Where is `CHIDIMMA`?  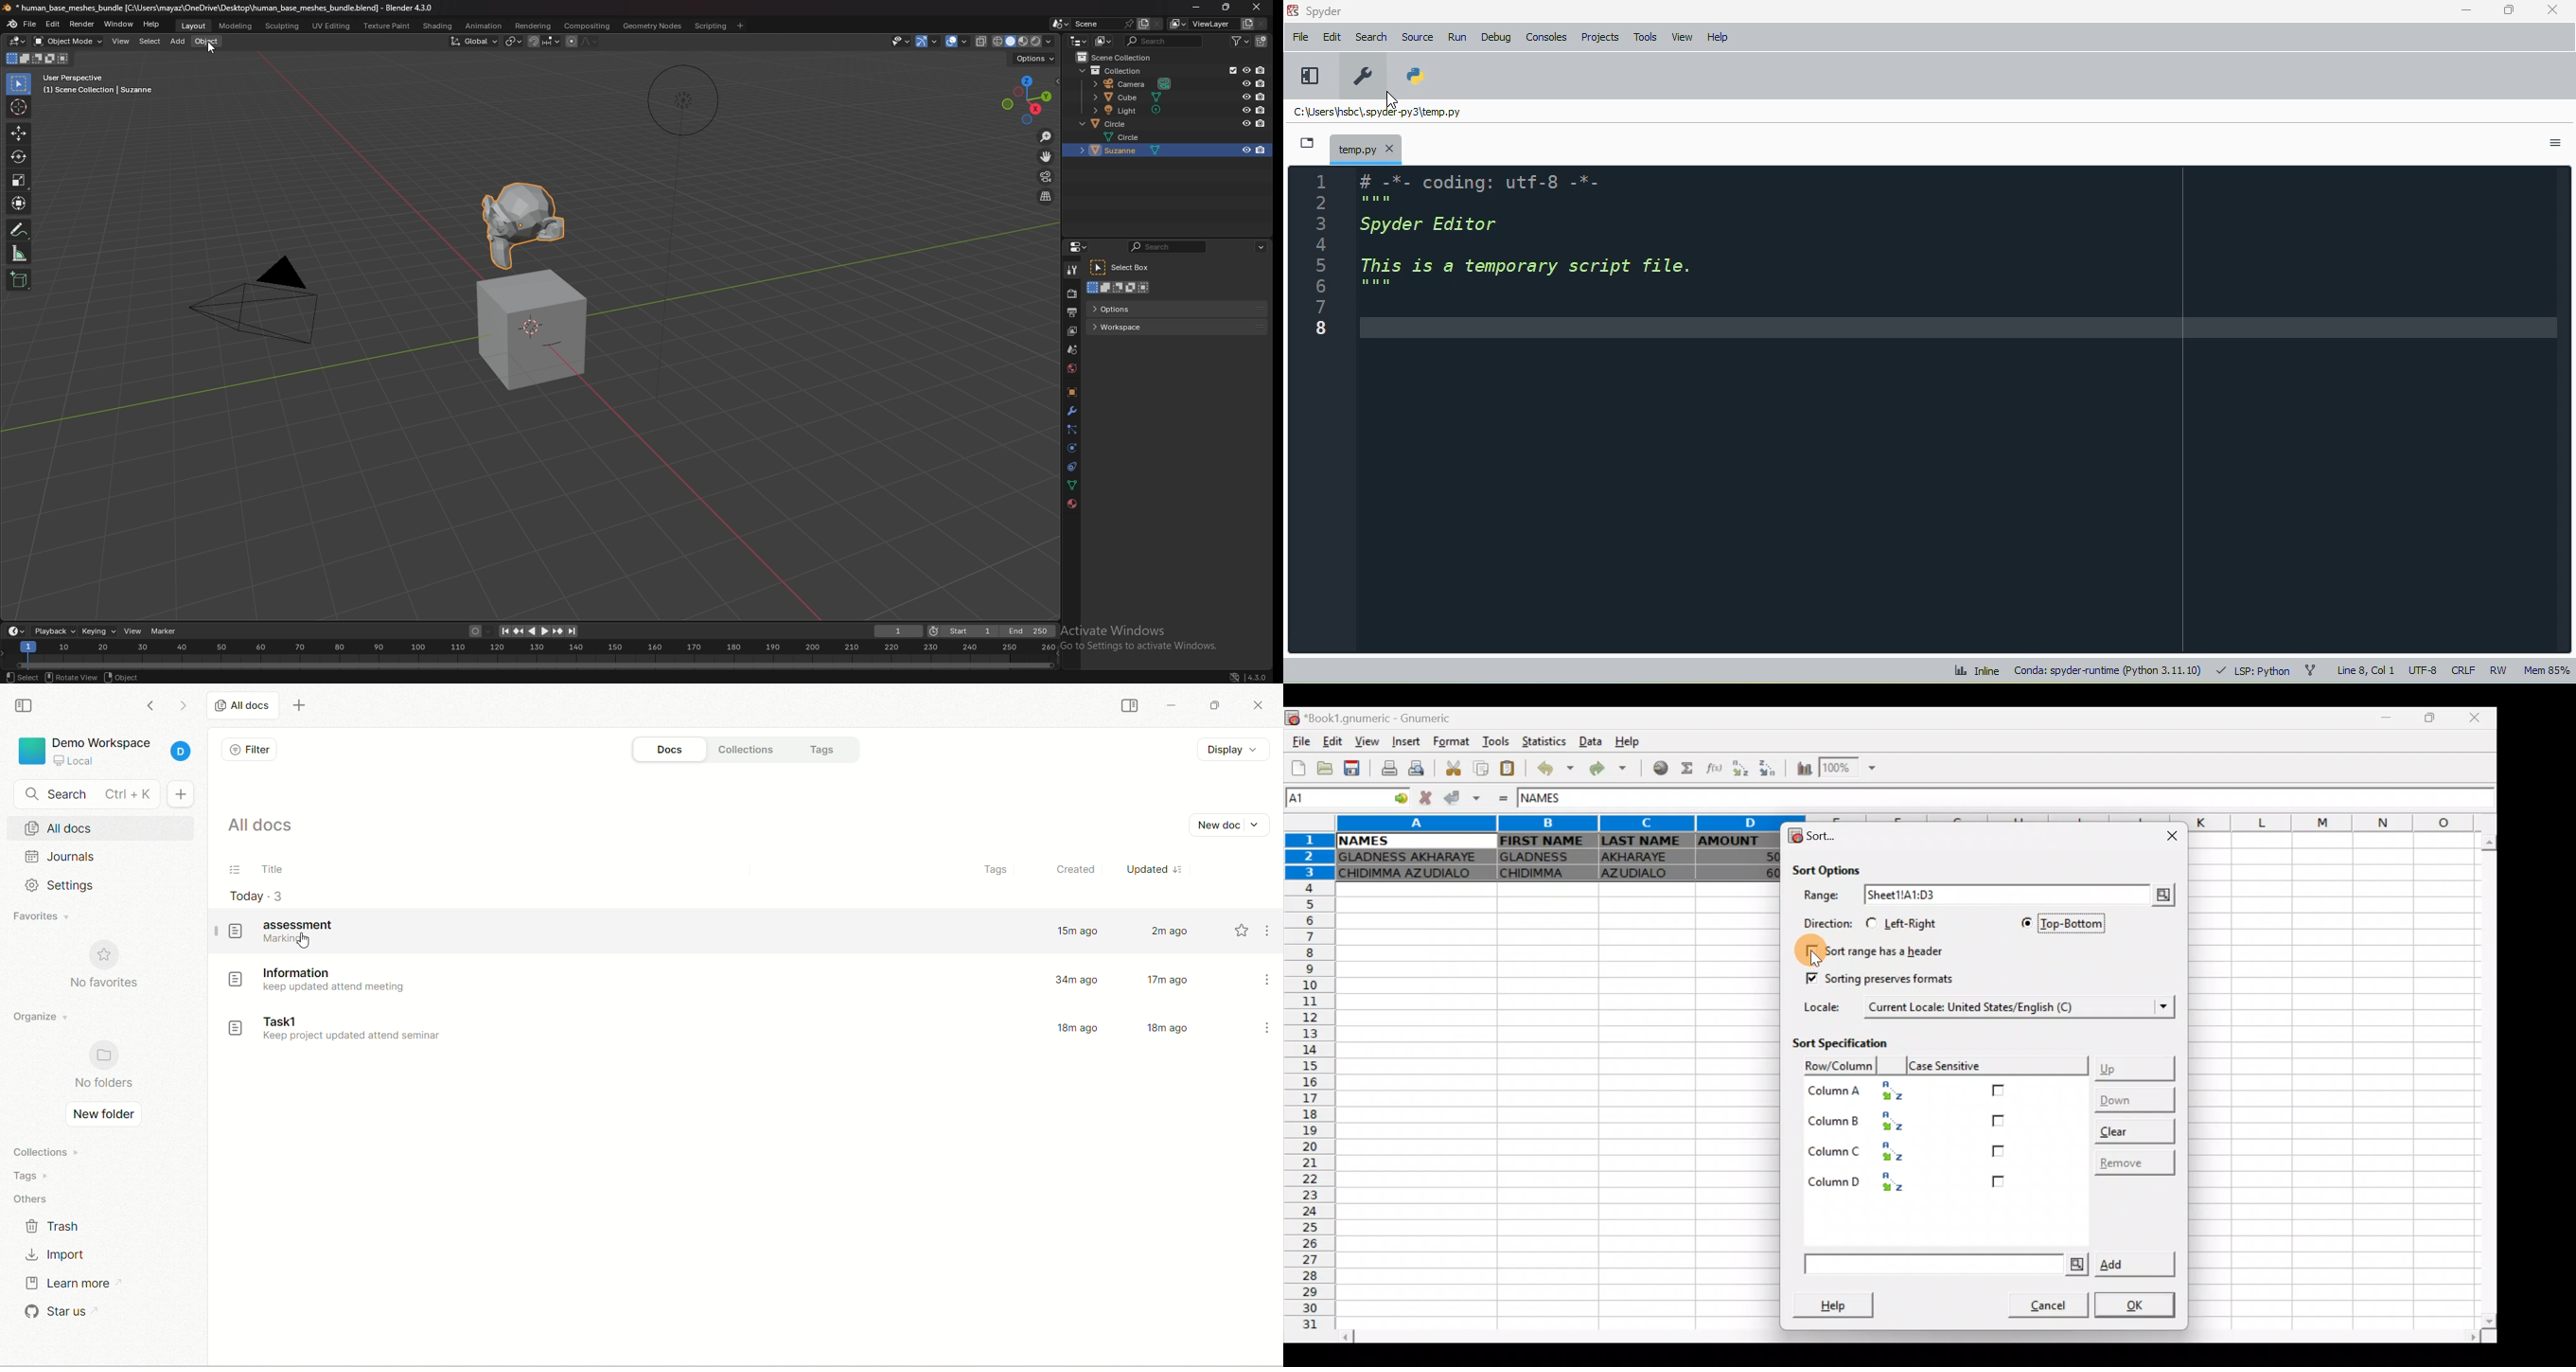 CHIDIMMA is located at coordinates (1545, 873).